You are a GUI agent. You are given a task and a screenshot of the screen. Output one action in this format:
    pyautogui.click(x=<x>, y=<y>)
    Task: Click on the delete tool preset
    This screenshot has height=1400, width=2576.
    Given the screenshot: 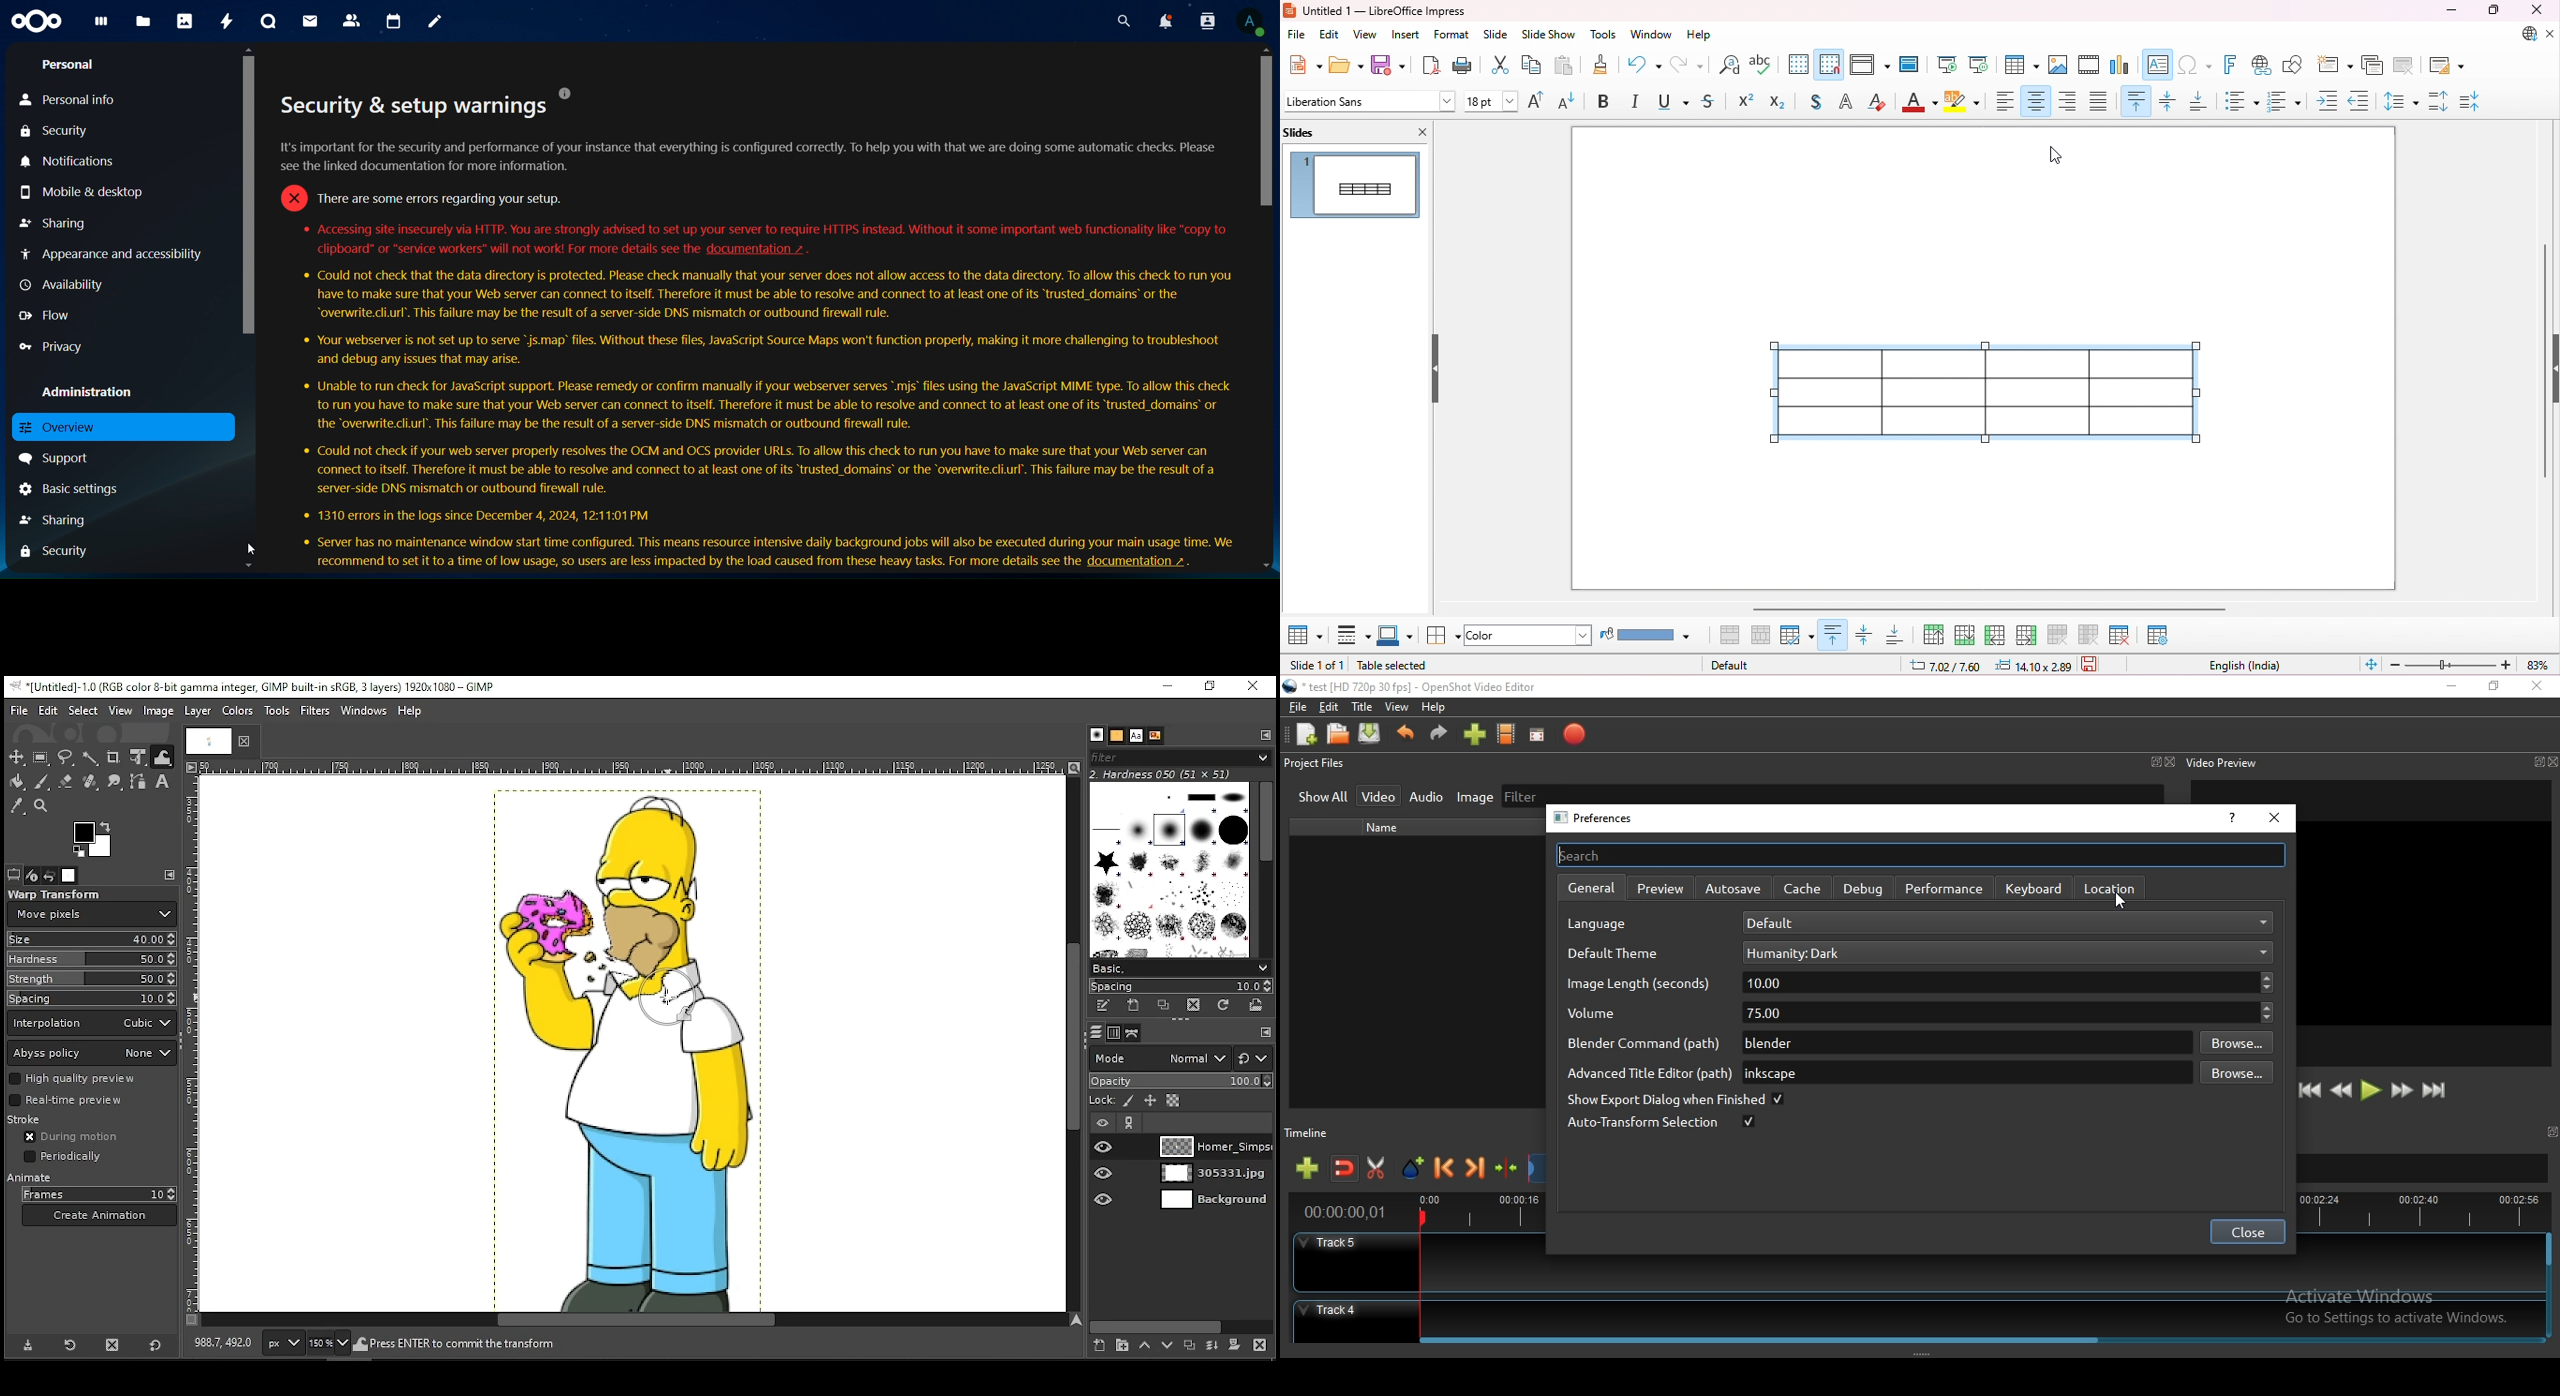 What is the action you would take?
    pyautogui.click(x=111, y=1346)
    